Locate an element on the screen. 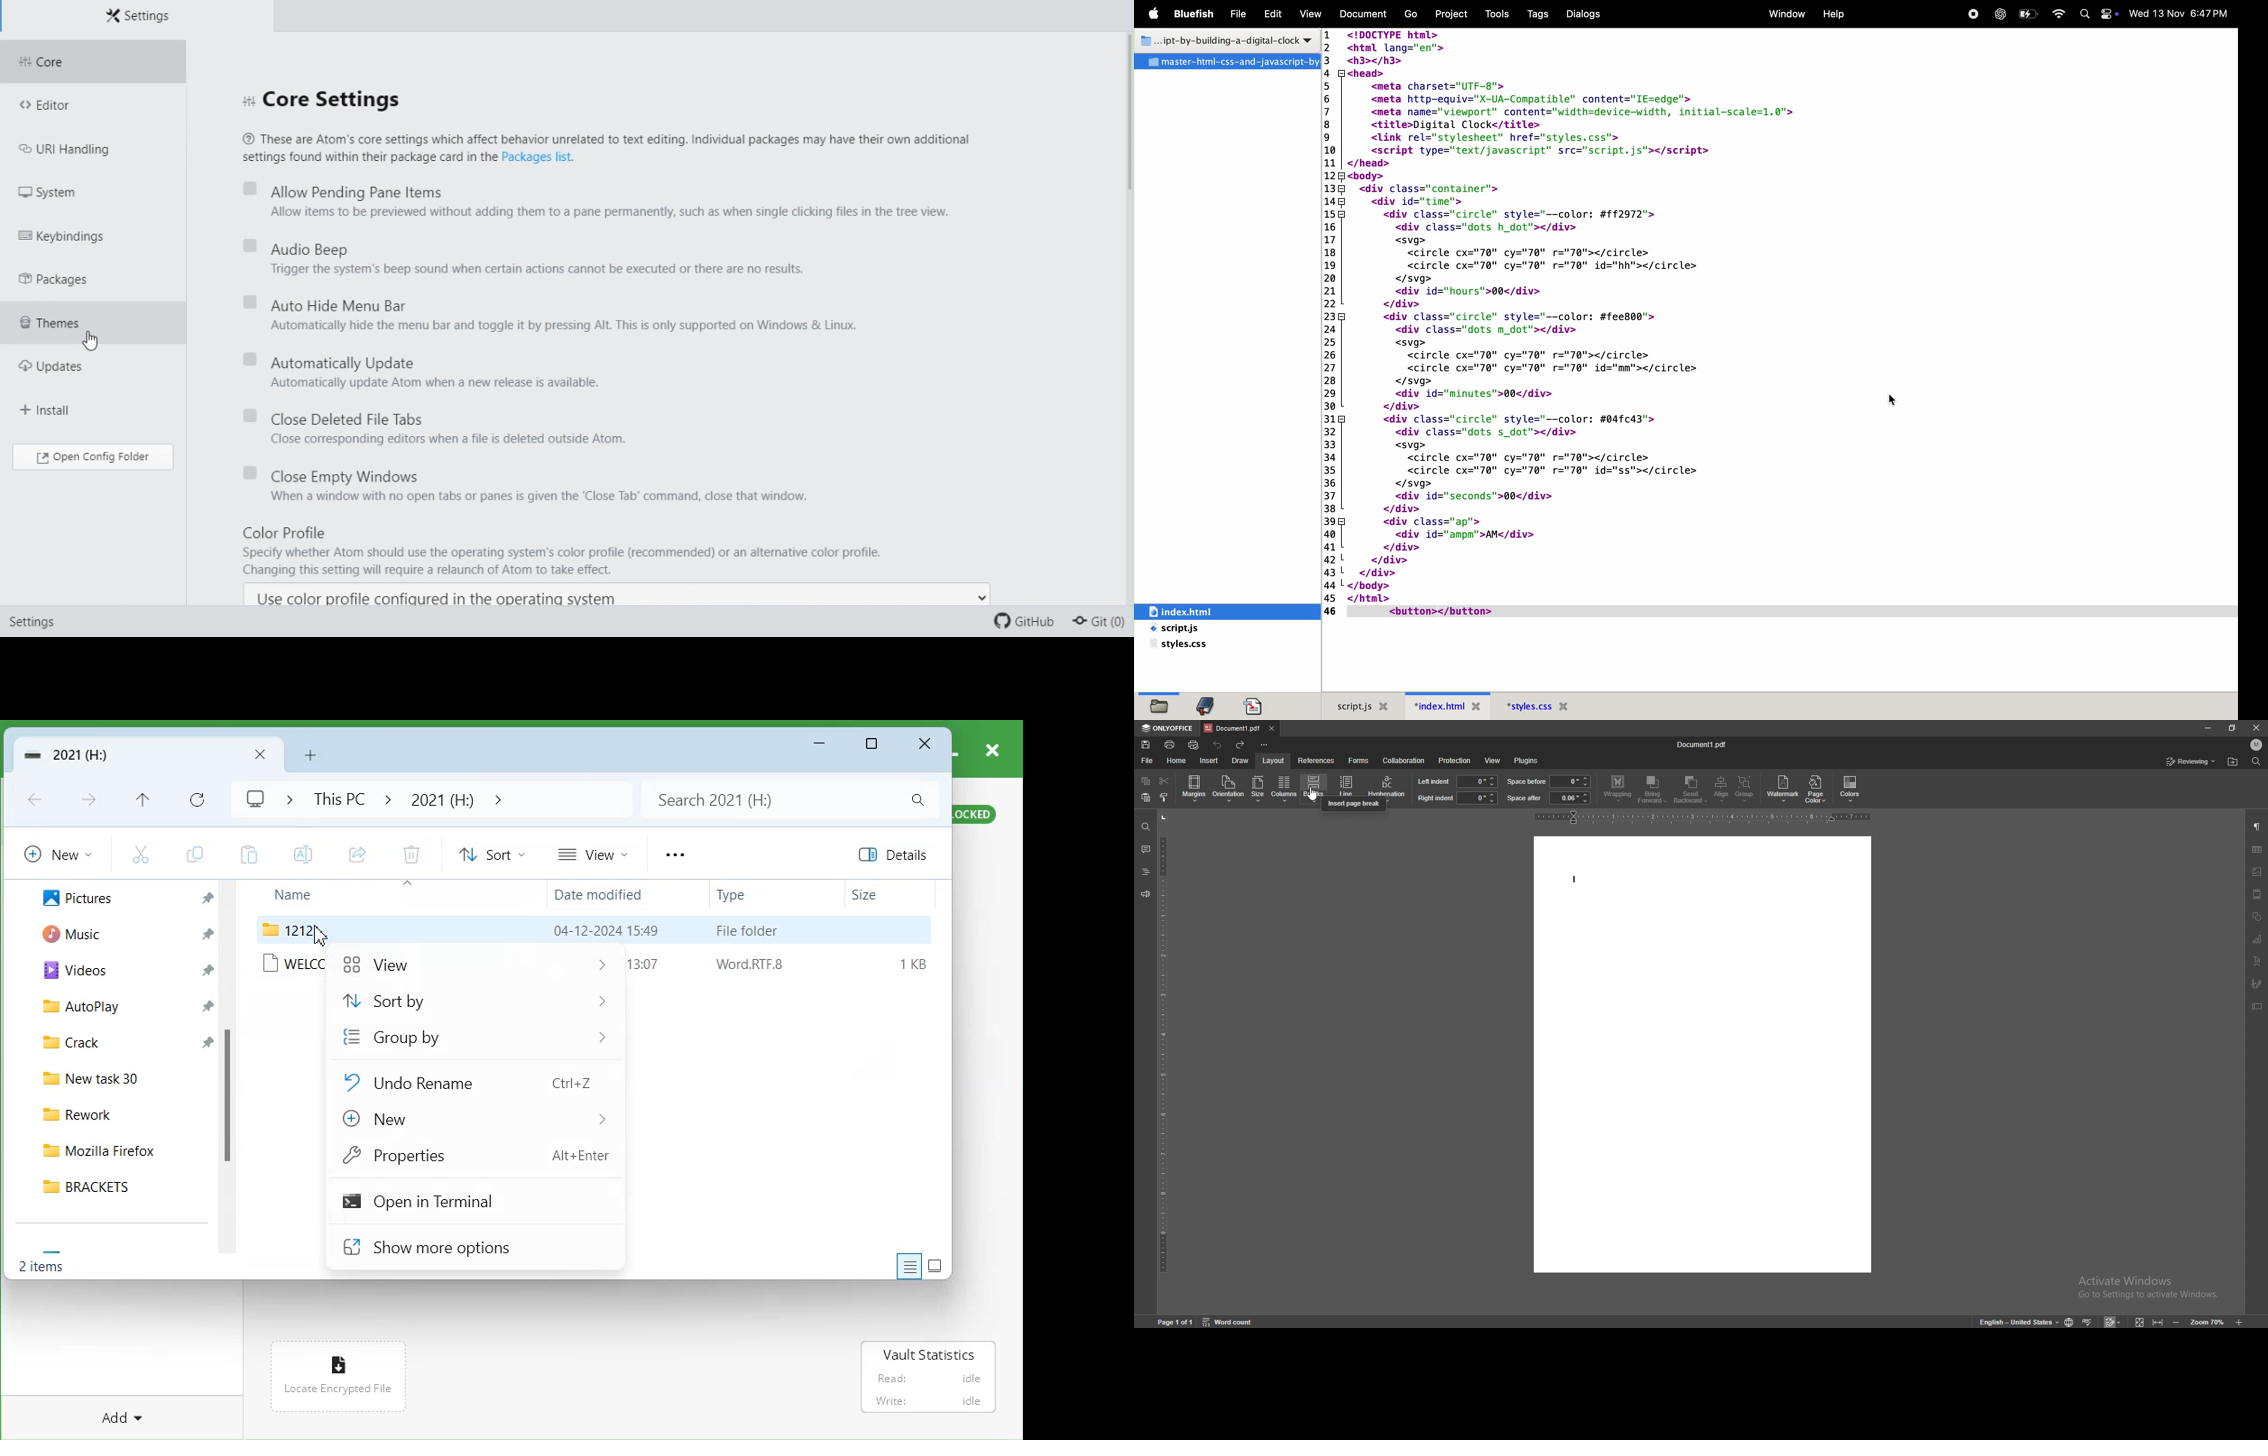 The width and height of the screenshot is (2268, 1456). 2021 (H:) is located at coordinates (441, 798).